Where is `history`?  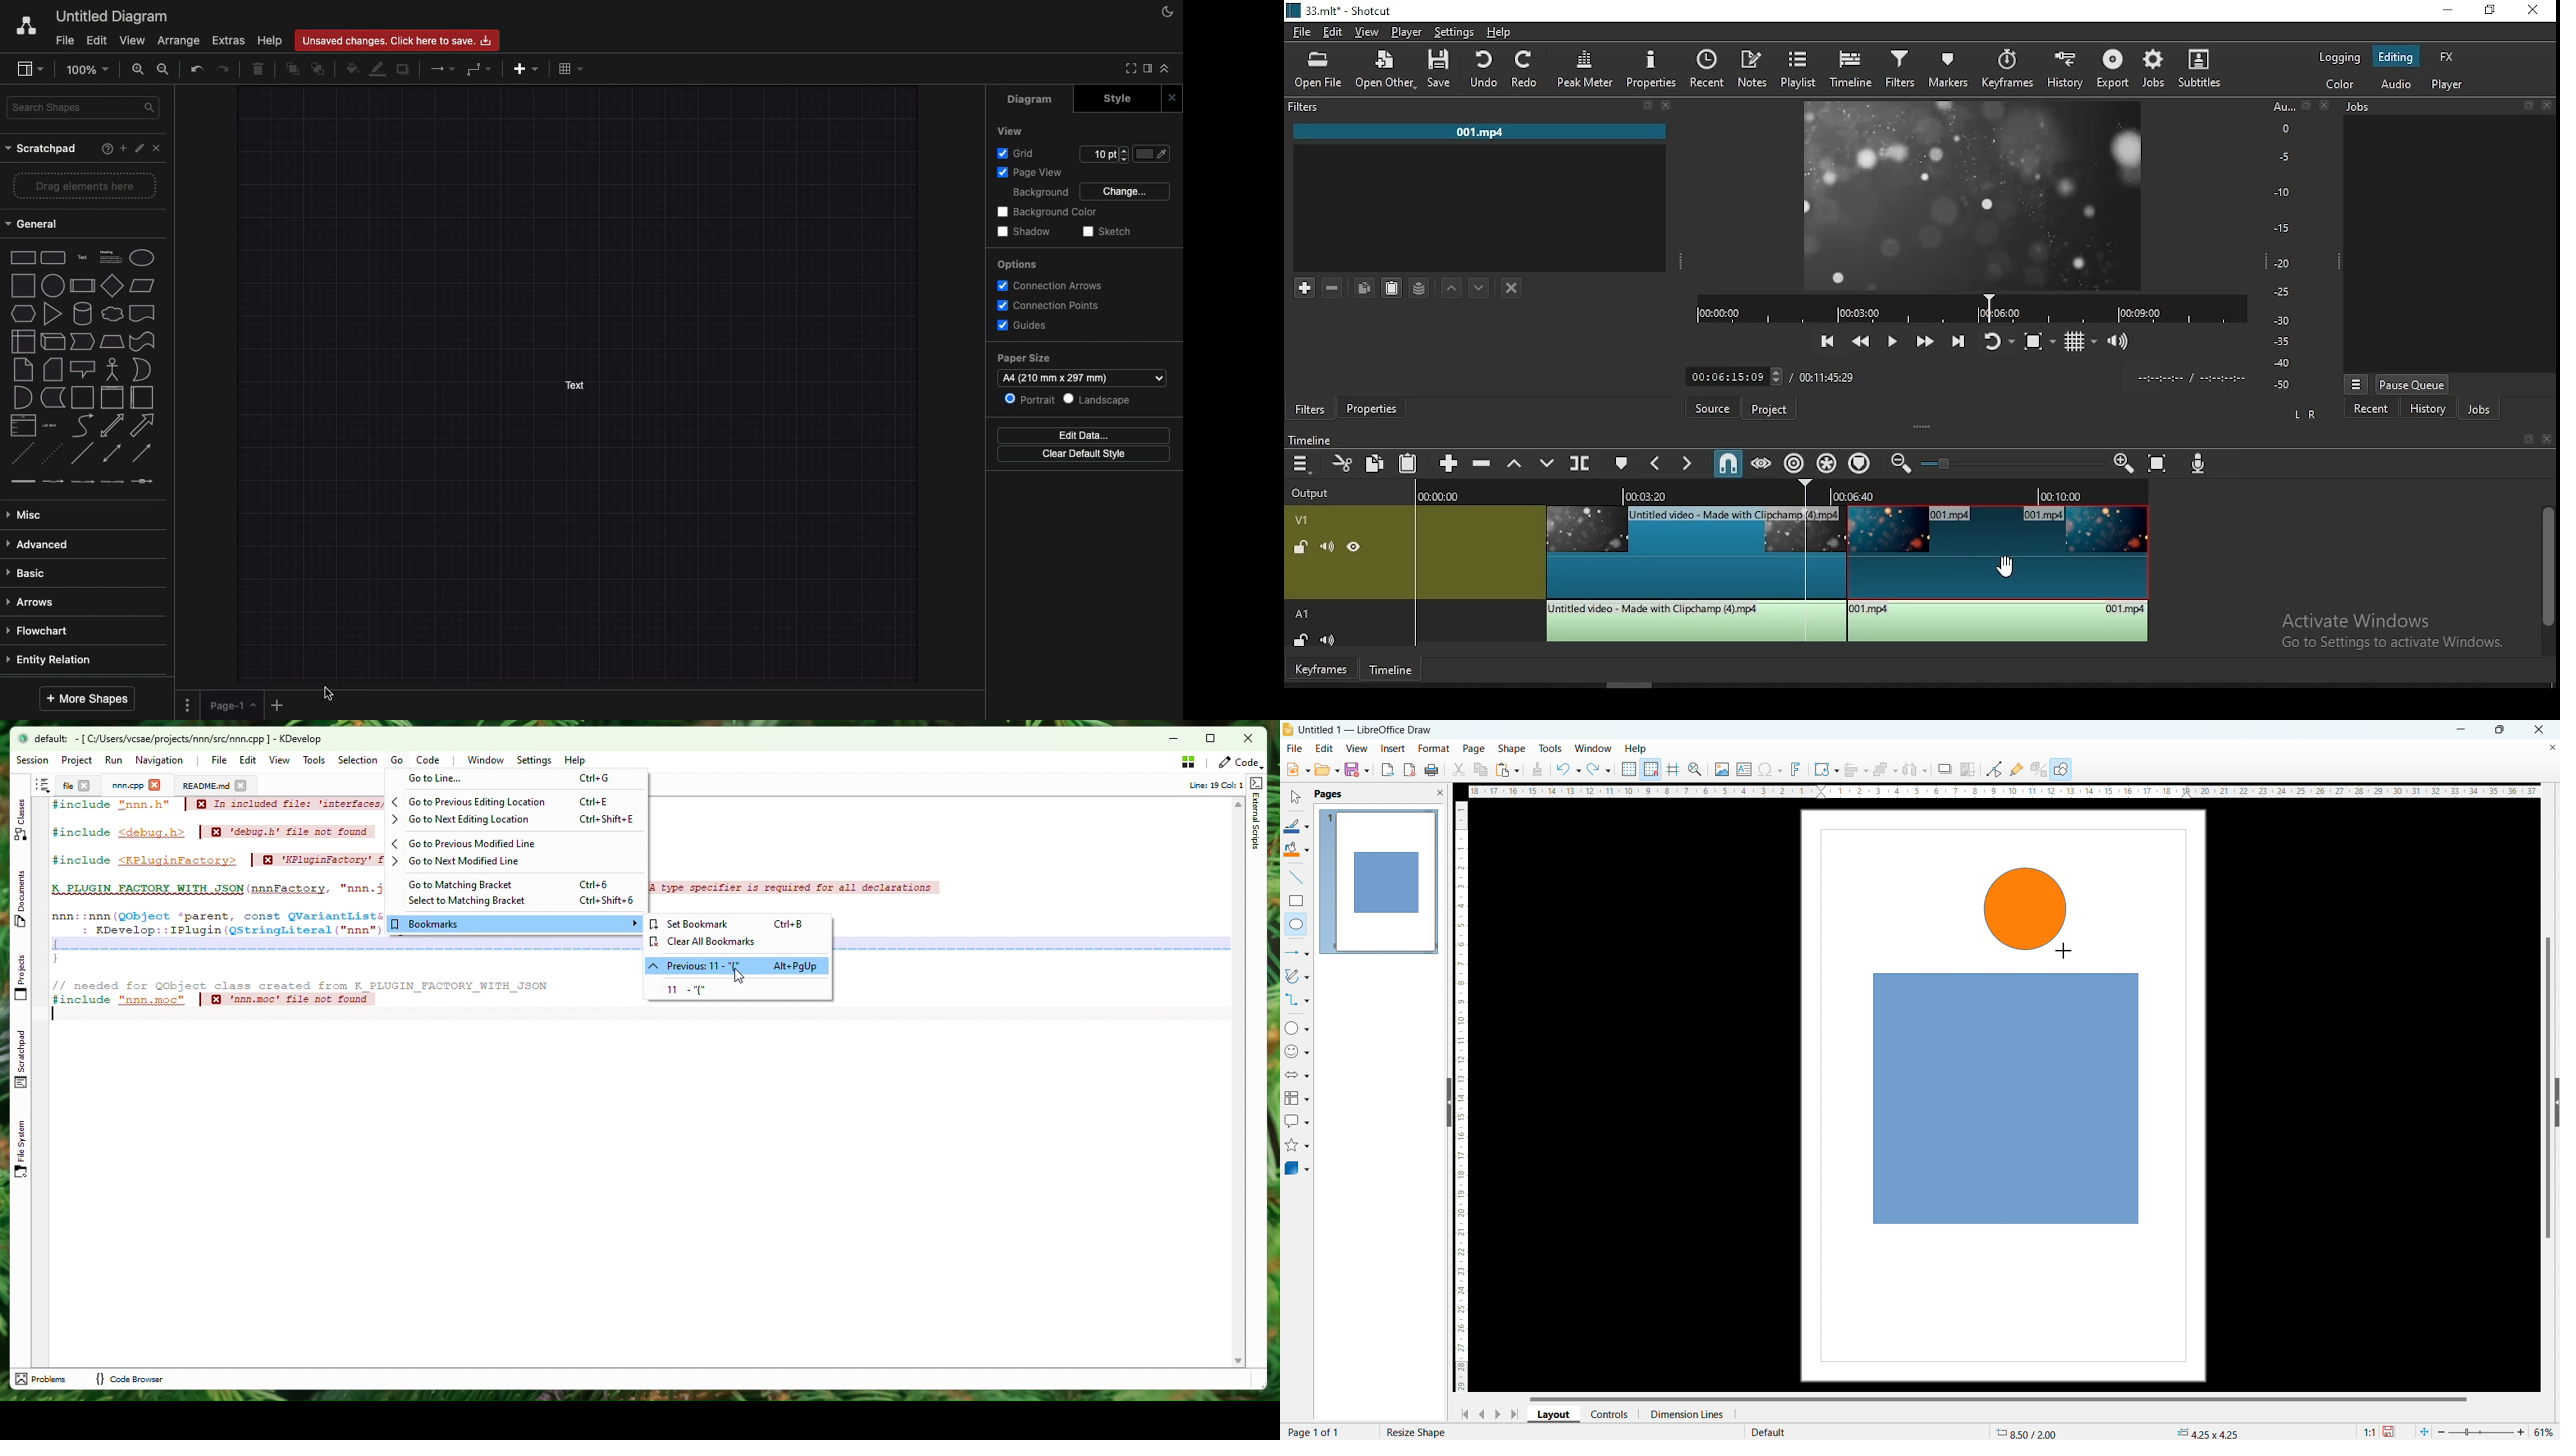
history is located at coordinates (2065, 72).